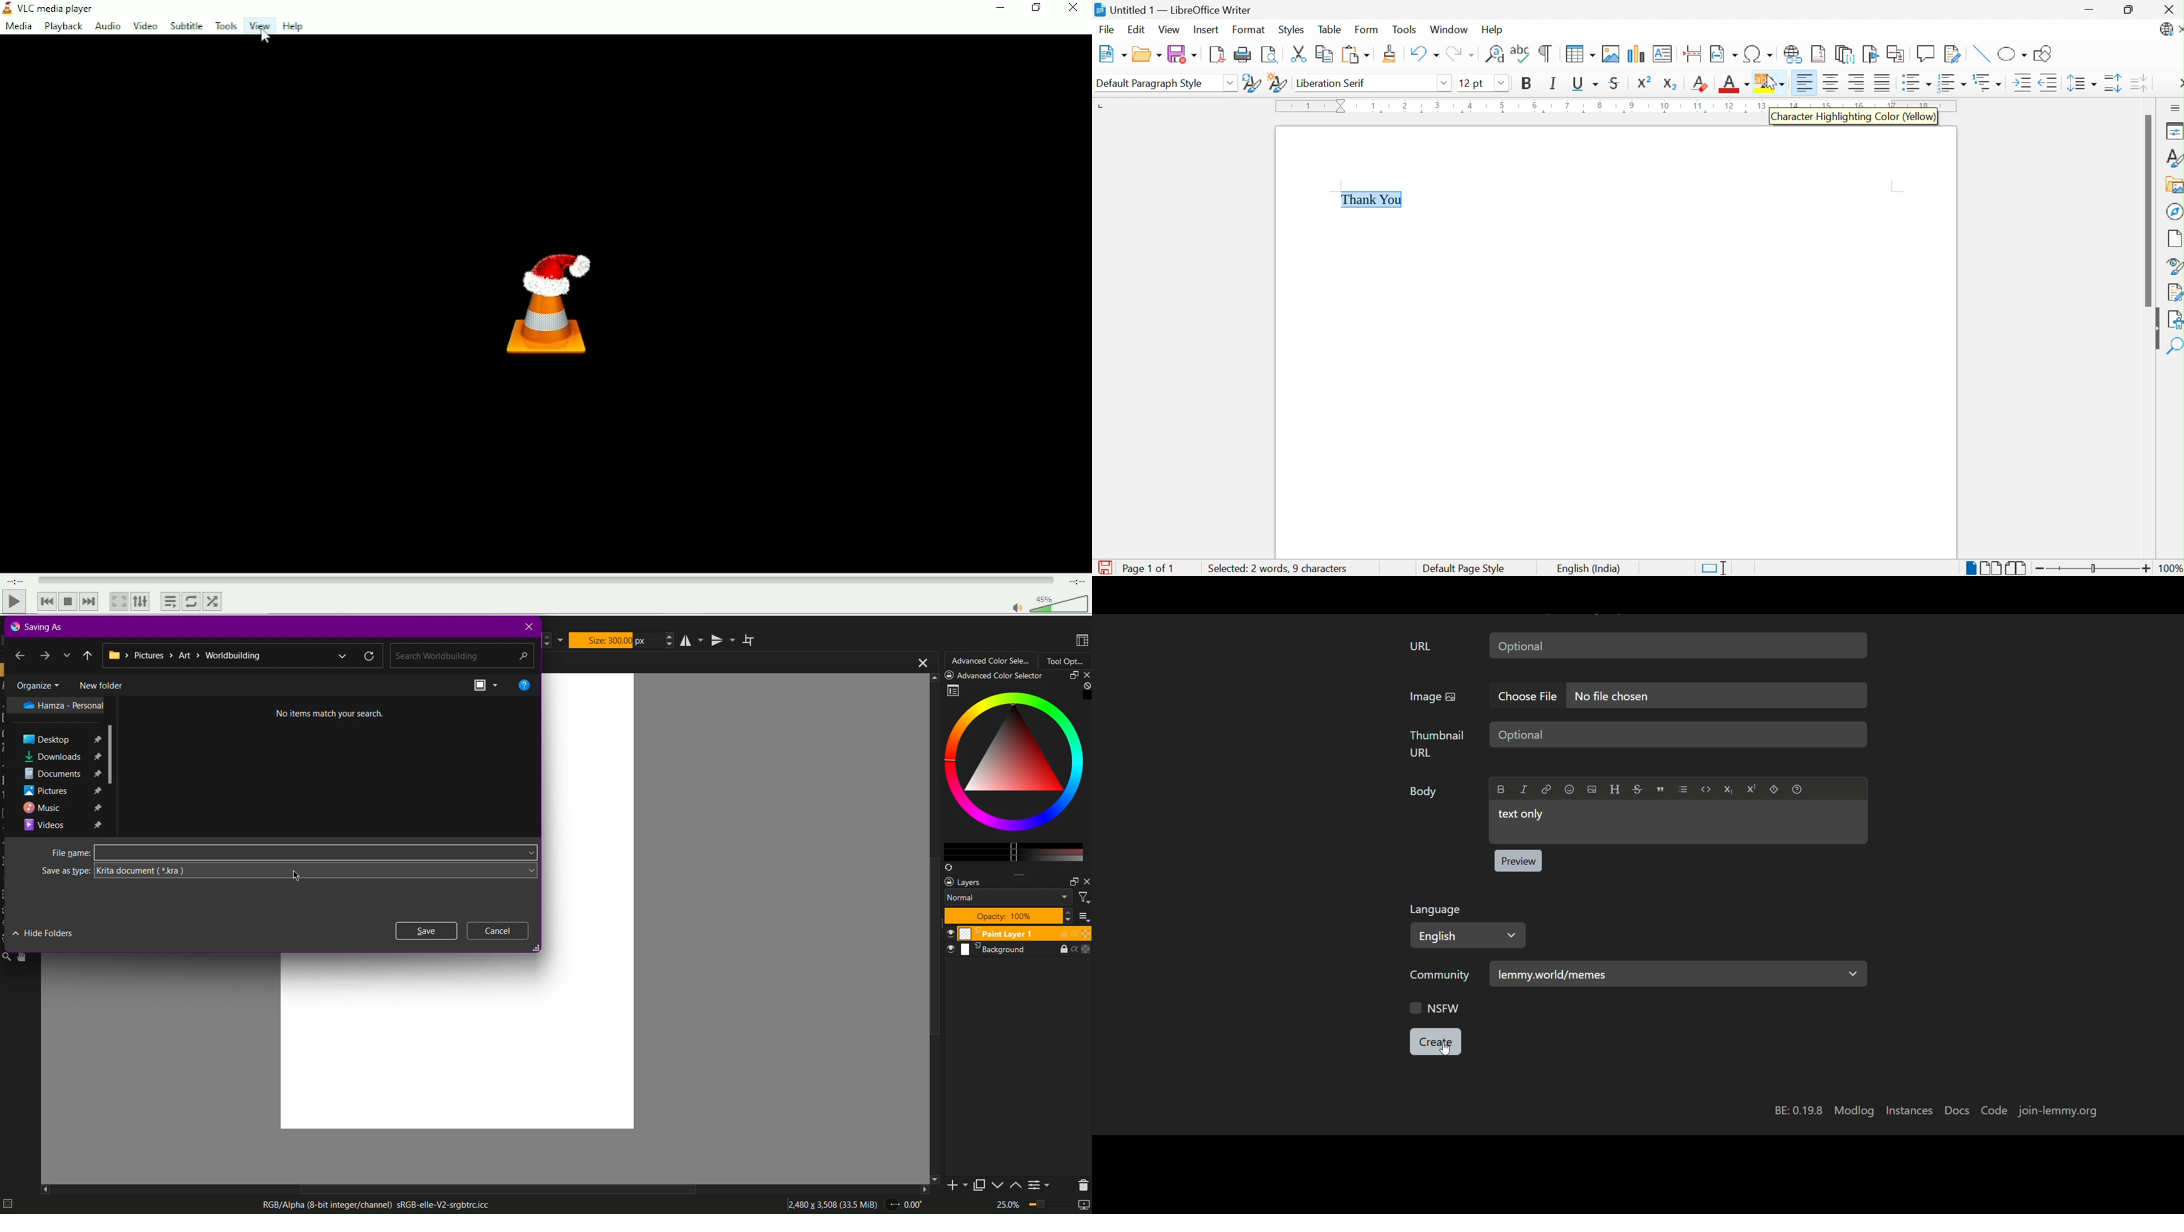 This screenshot has width=2184, height=1232. What do you see at coordinates (1041, 1206) in the screenshot?
I see `Zoom` at bounding box center [1041, 1206].